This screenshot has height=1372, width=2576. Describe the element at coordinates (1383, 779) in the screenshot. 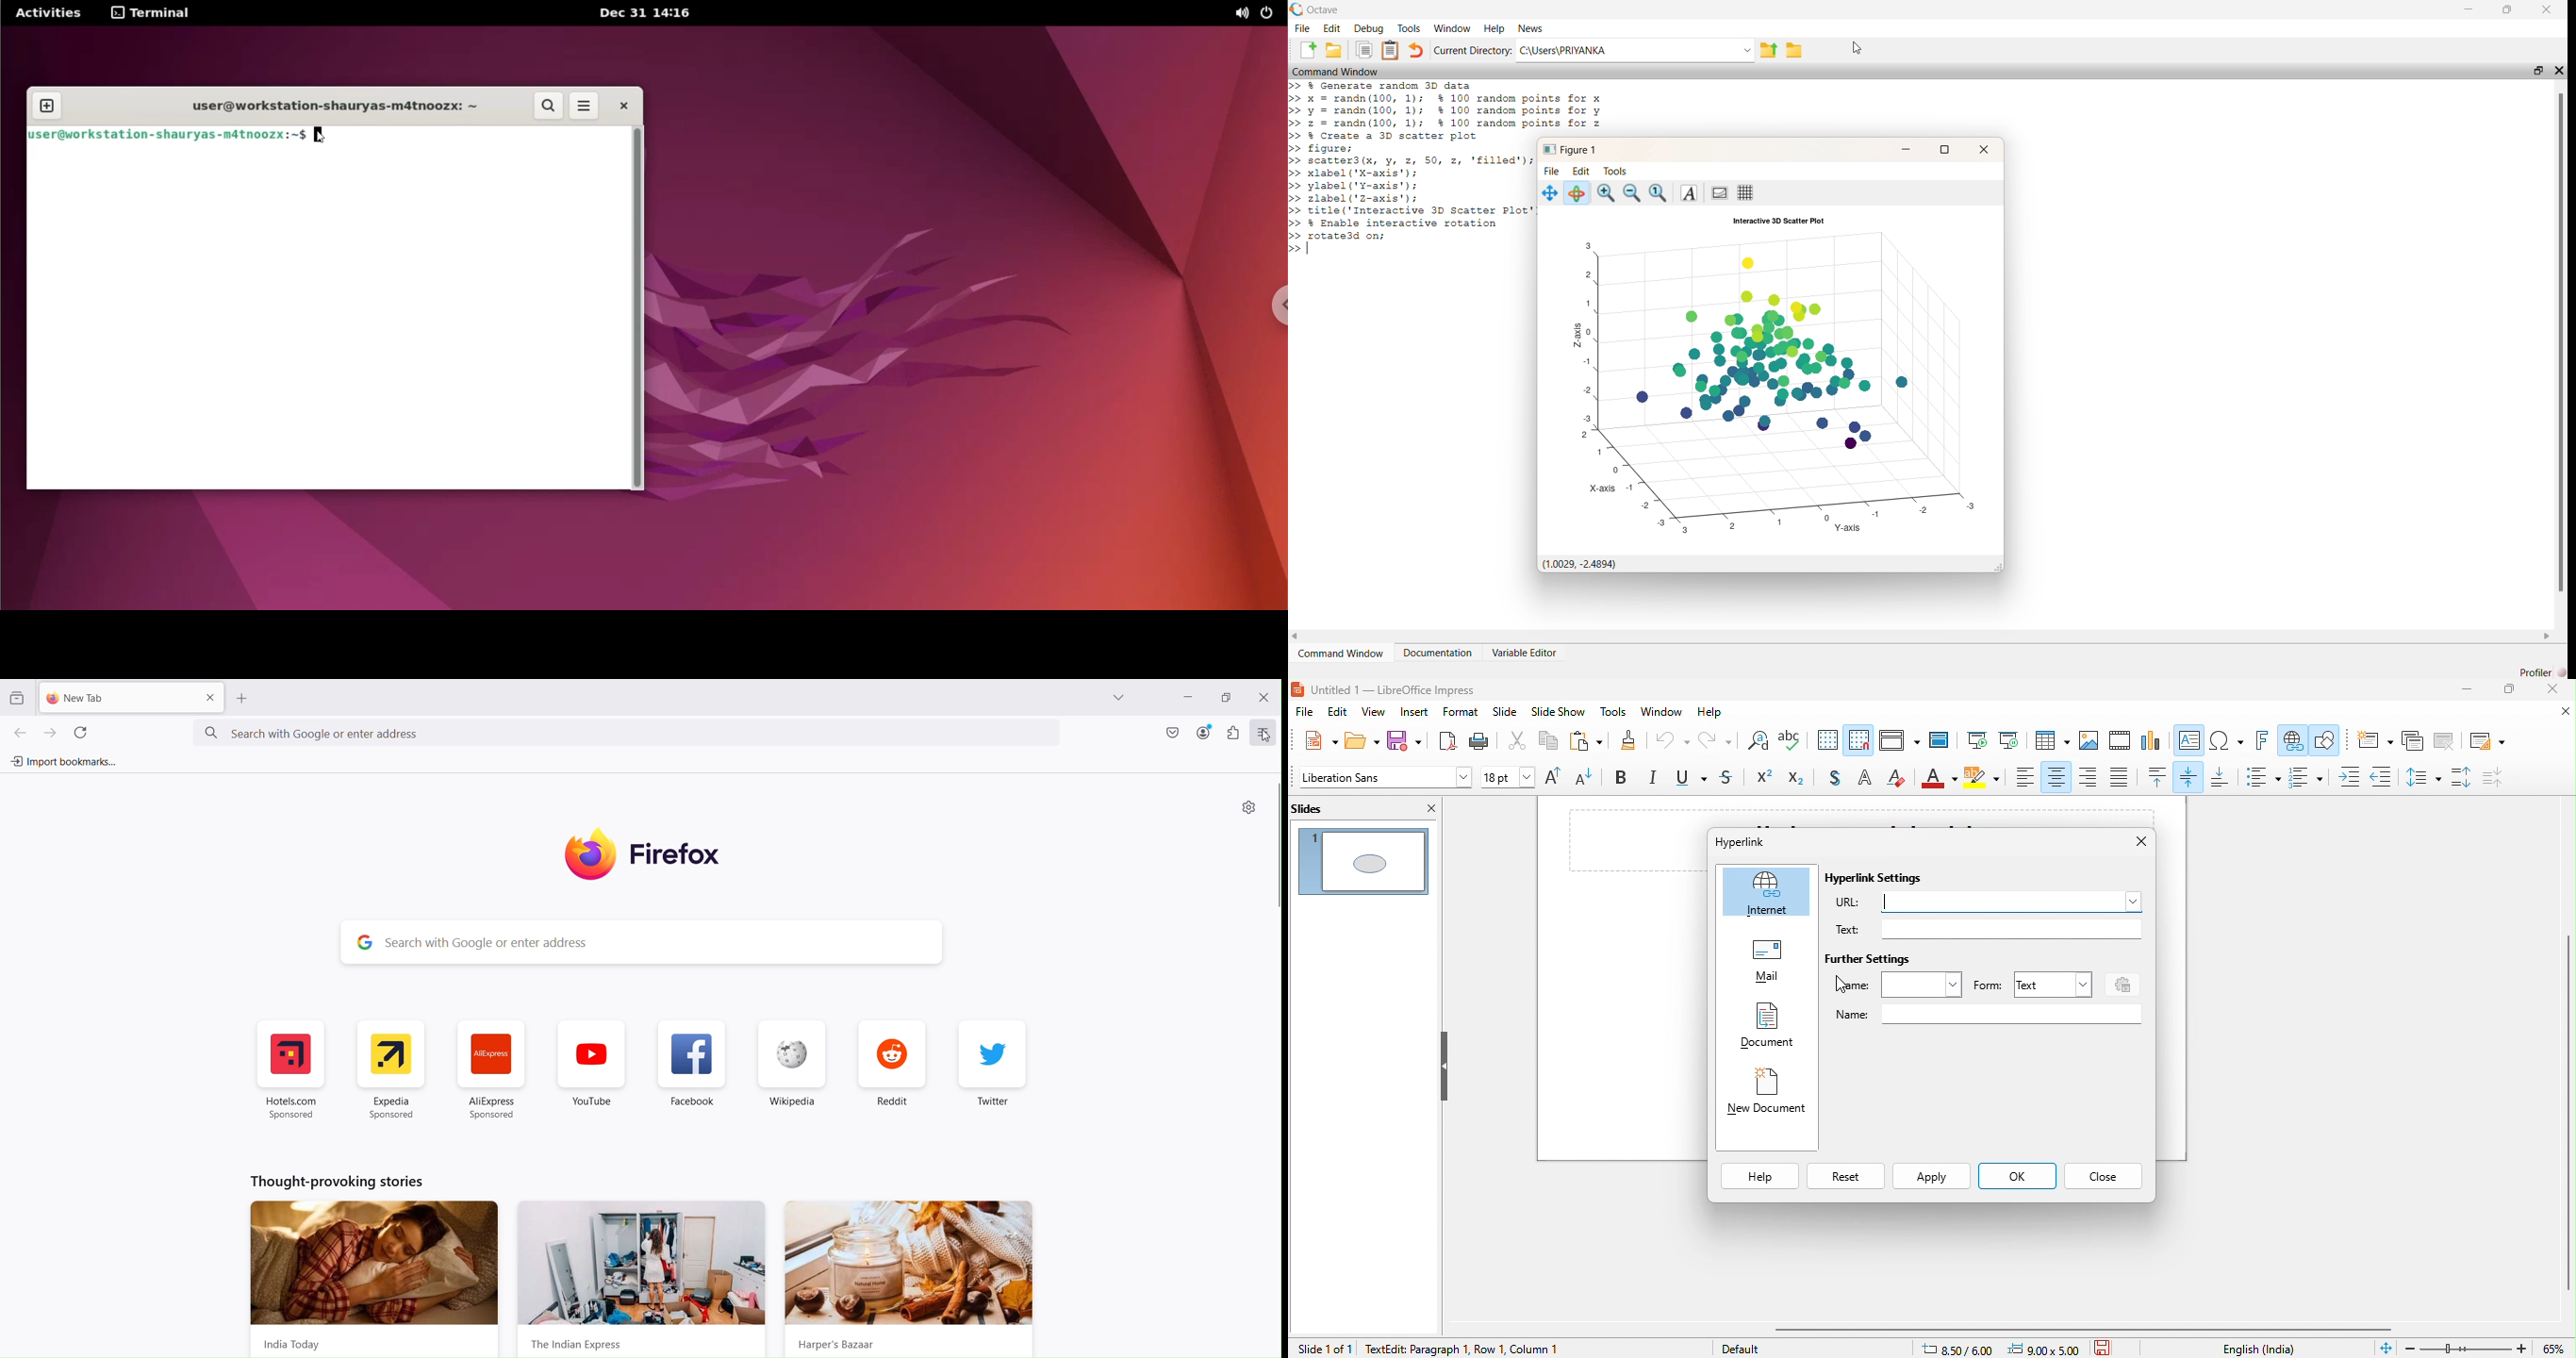

I see `font style` at that location.